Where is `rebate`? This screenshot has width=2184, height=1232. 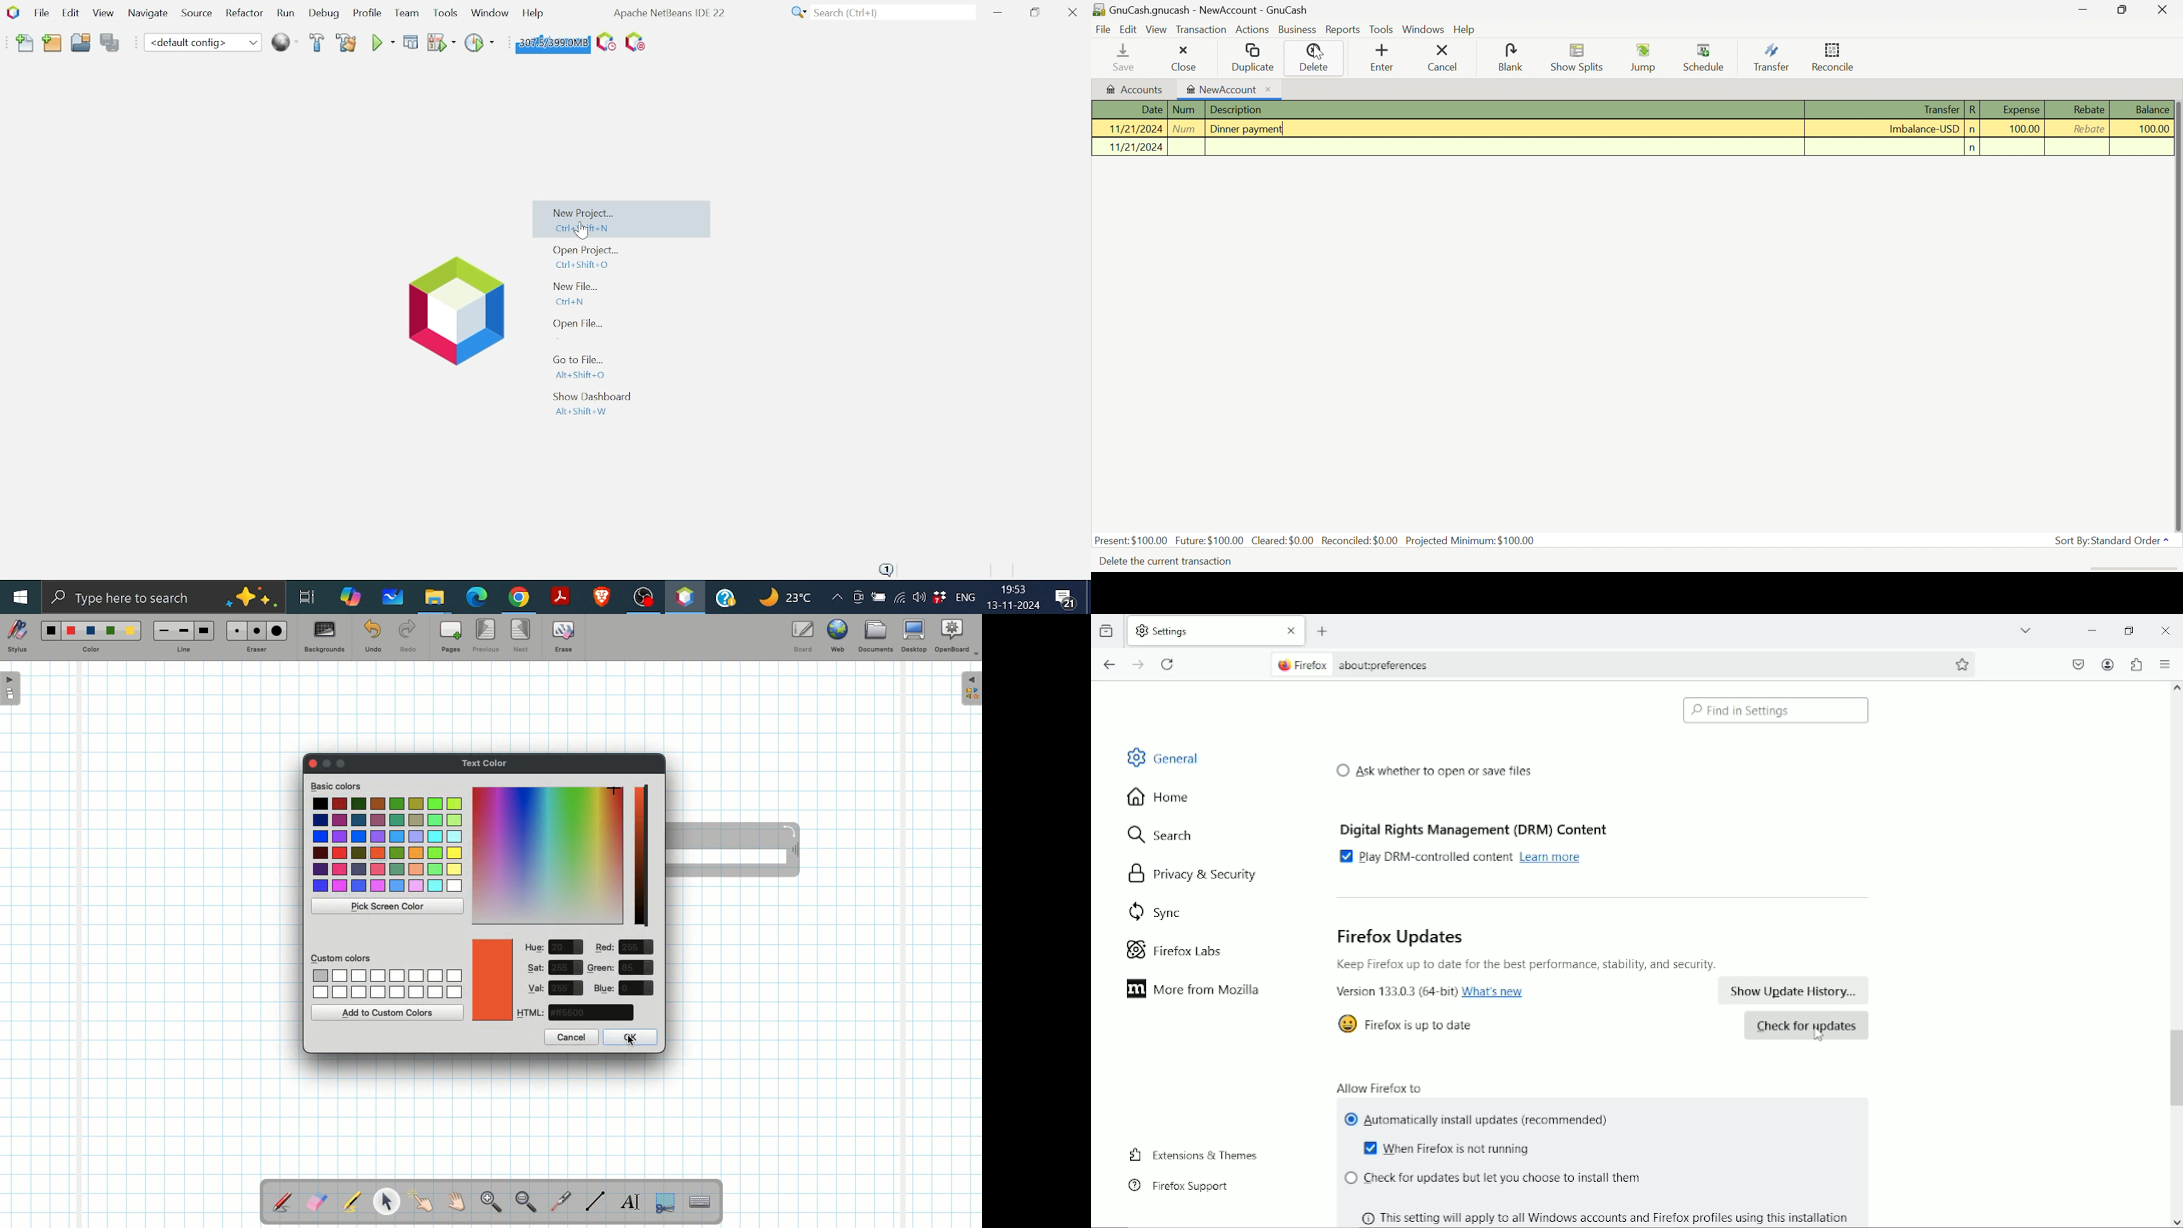
rebate is located at coordinates (2086, 127).